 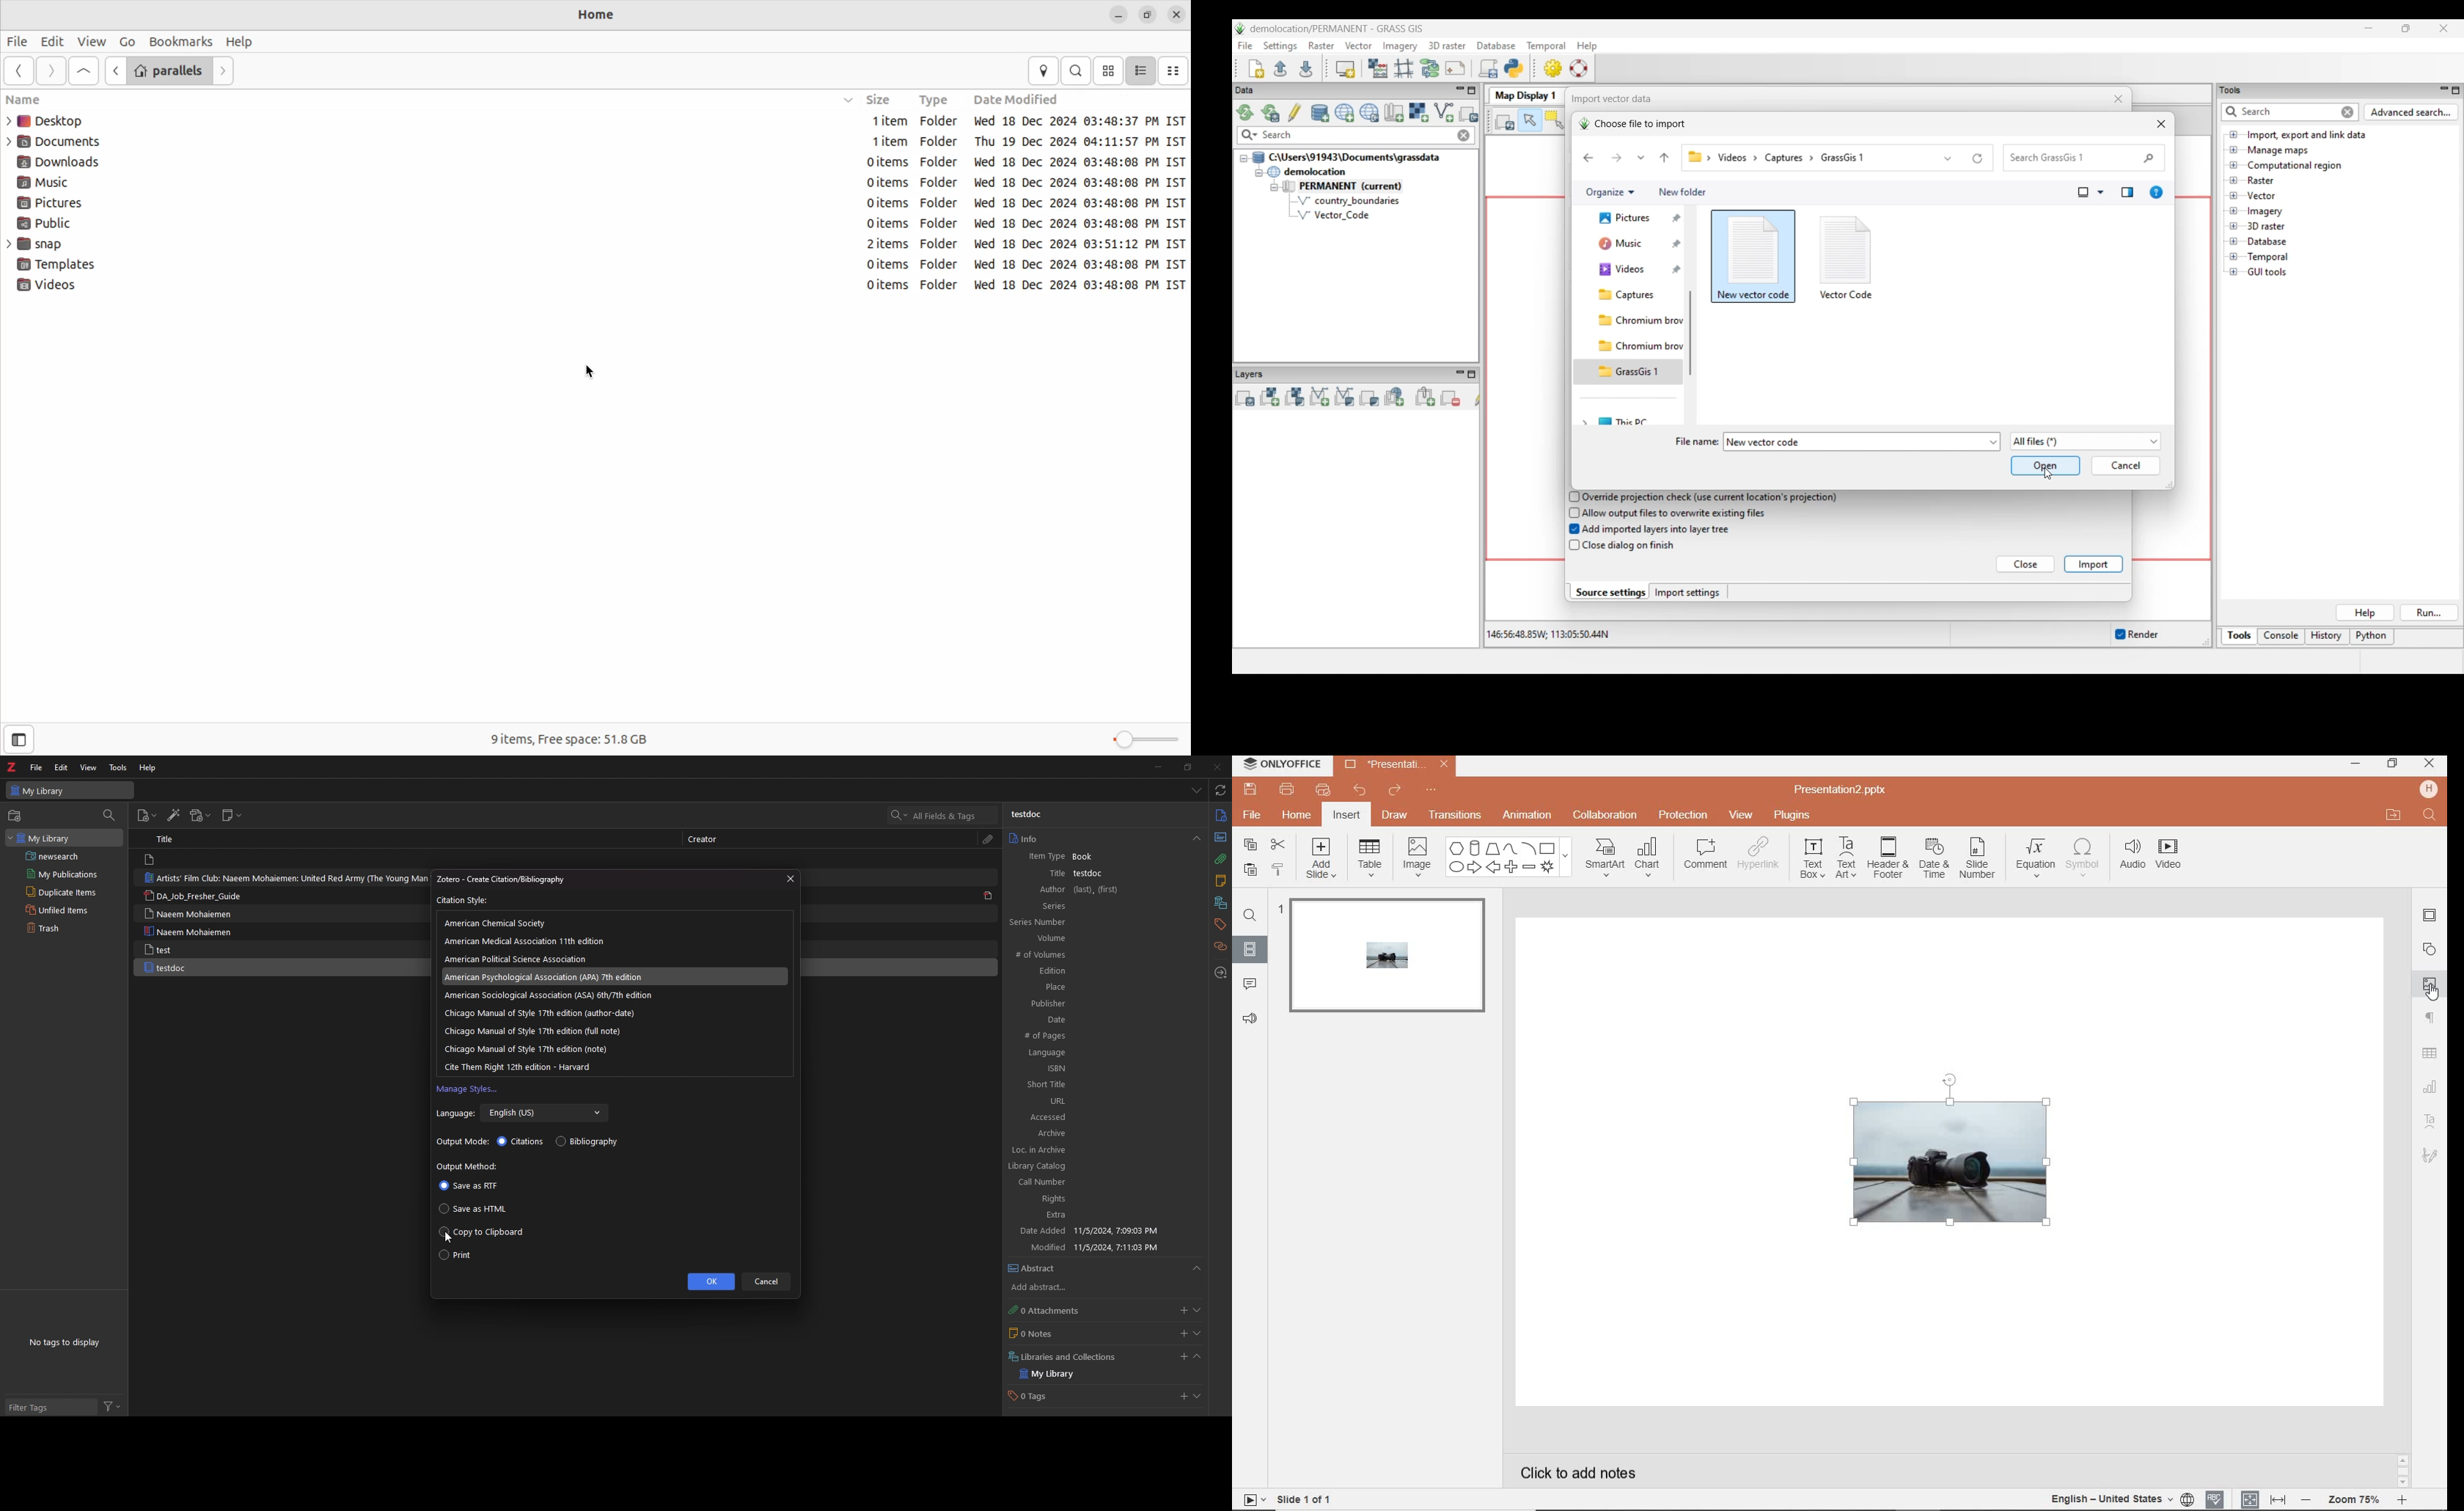 I want to click on bibliography, so click(x=590, y=1141).